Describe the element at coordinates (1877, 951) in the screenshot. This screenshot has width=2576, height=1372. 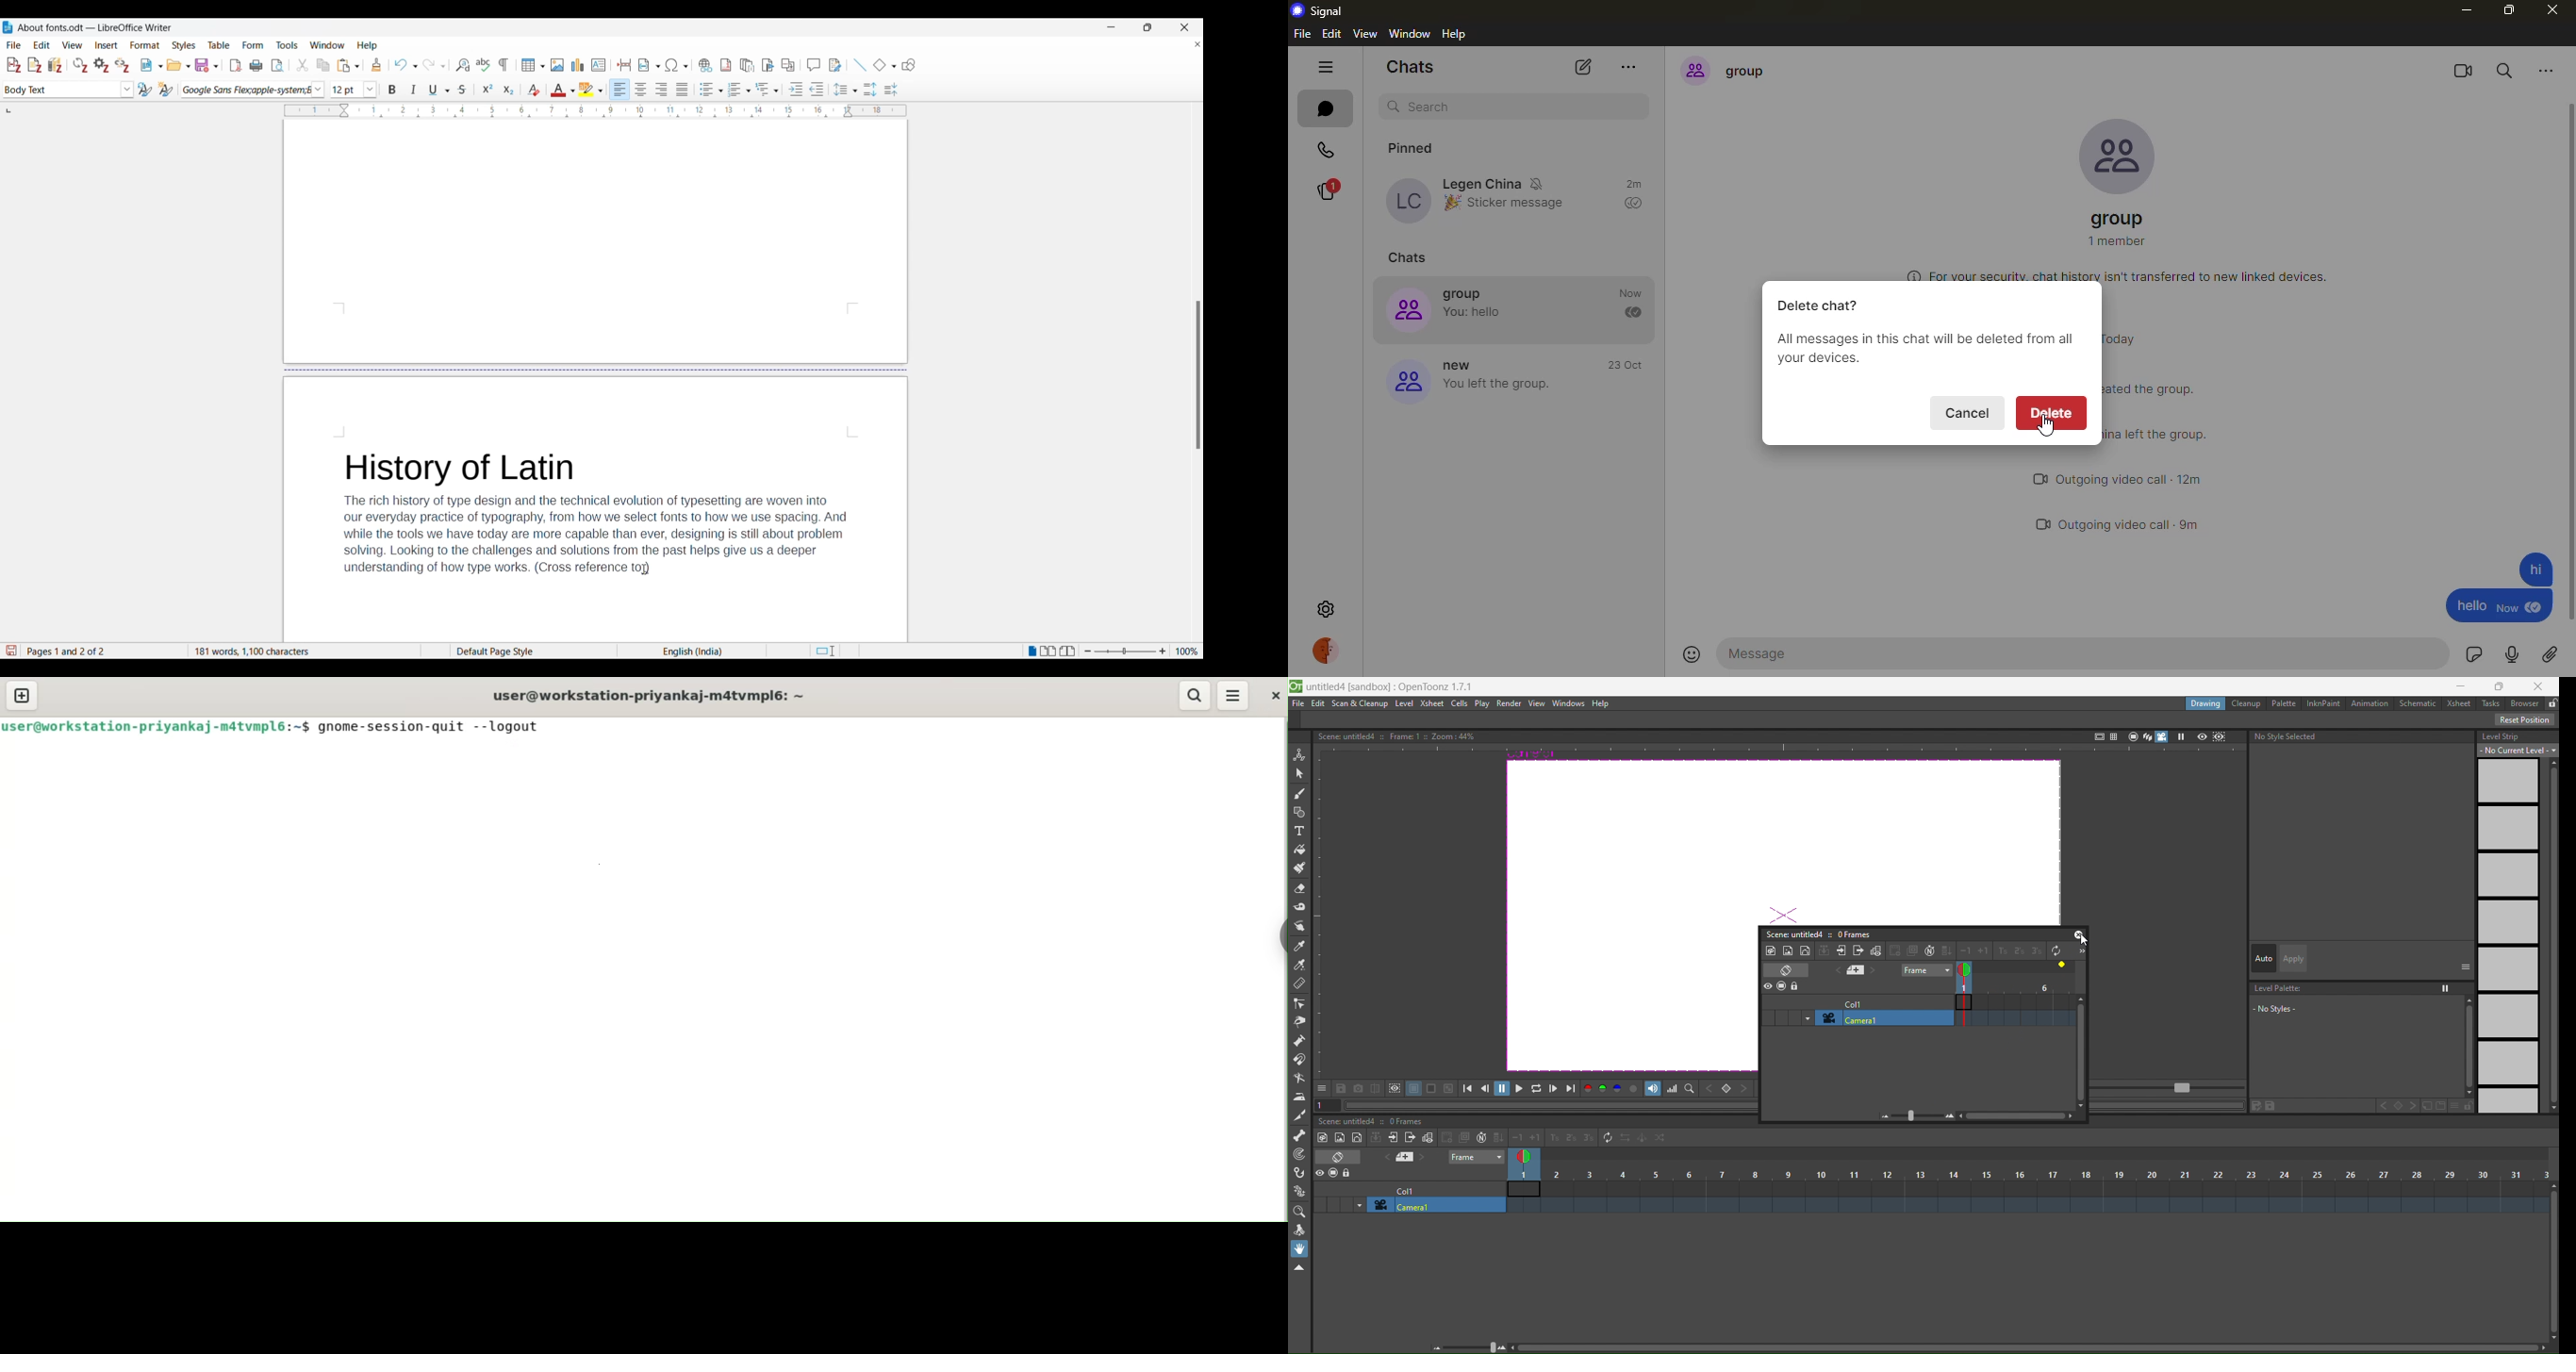
I see `toggle edit` at that location.